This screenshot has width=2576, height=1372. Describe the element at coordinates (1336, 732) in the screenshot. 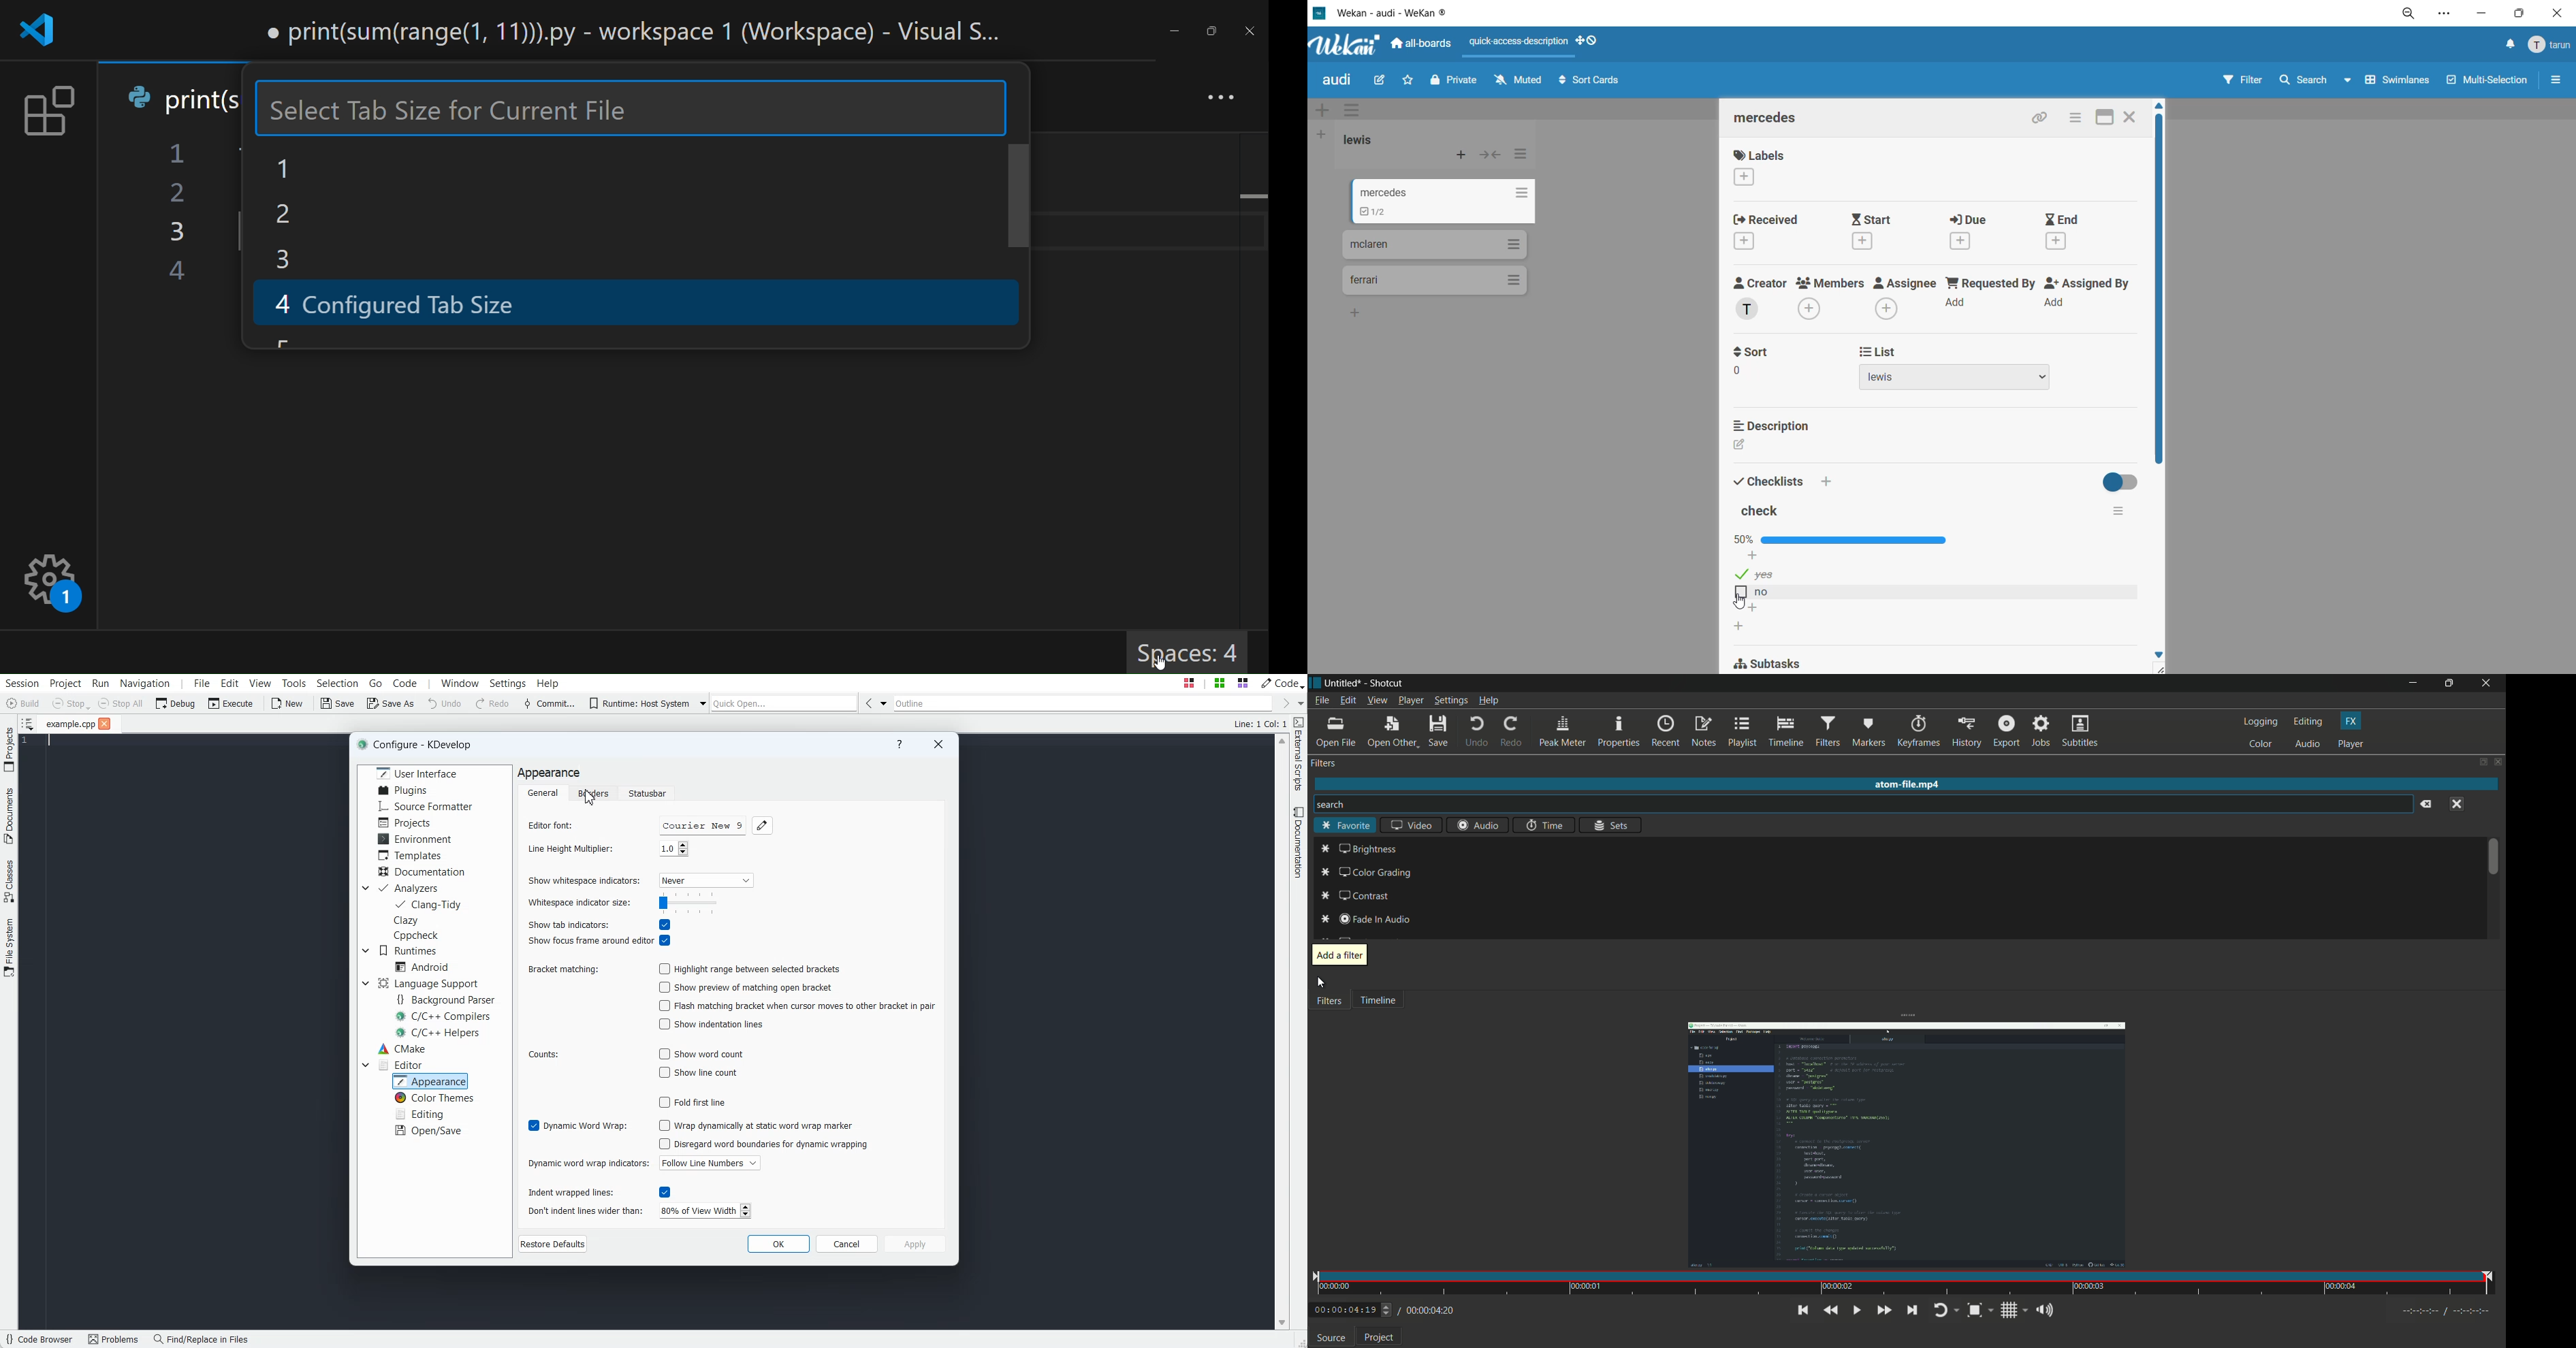

I see `open file` at that location.